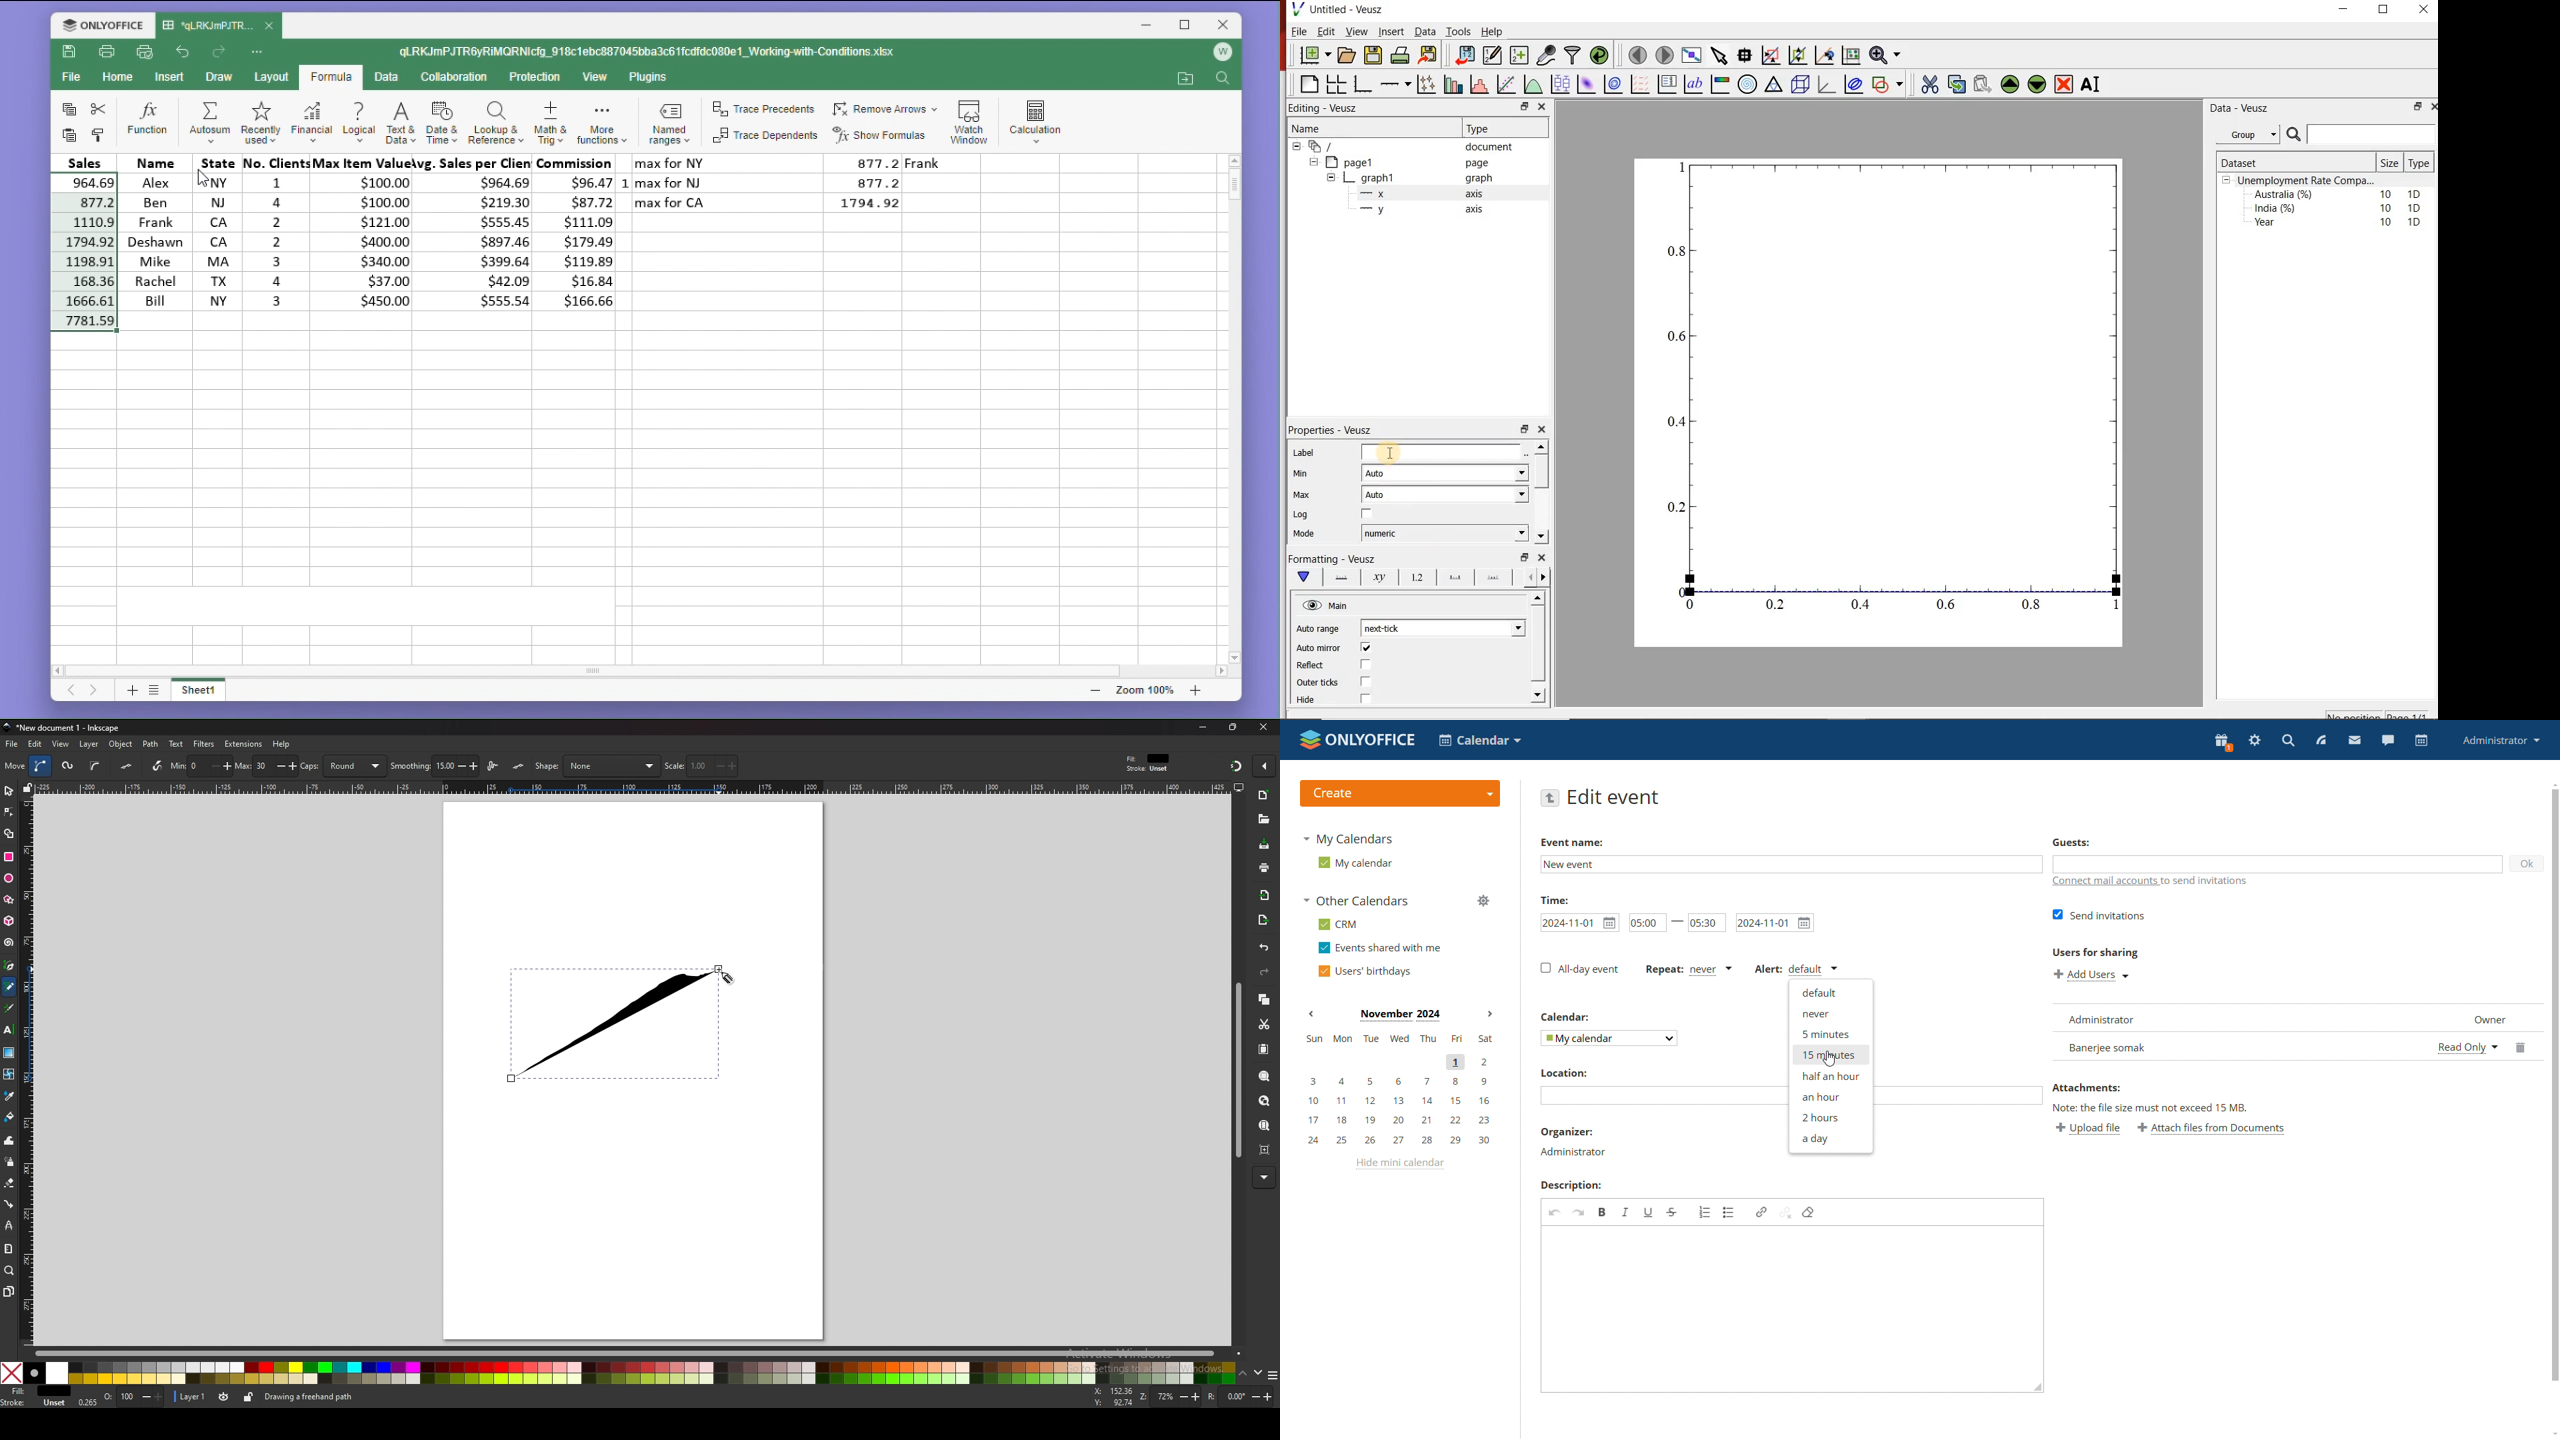 This screenshot has height=1456, width=2576. What do you see at coordinates (1430, 54) in the screenshot?
I see `export document` at bounding box center [1430, 54].